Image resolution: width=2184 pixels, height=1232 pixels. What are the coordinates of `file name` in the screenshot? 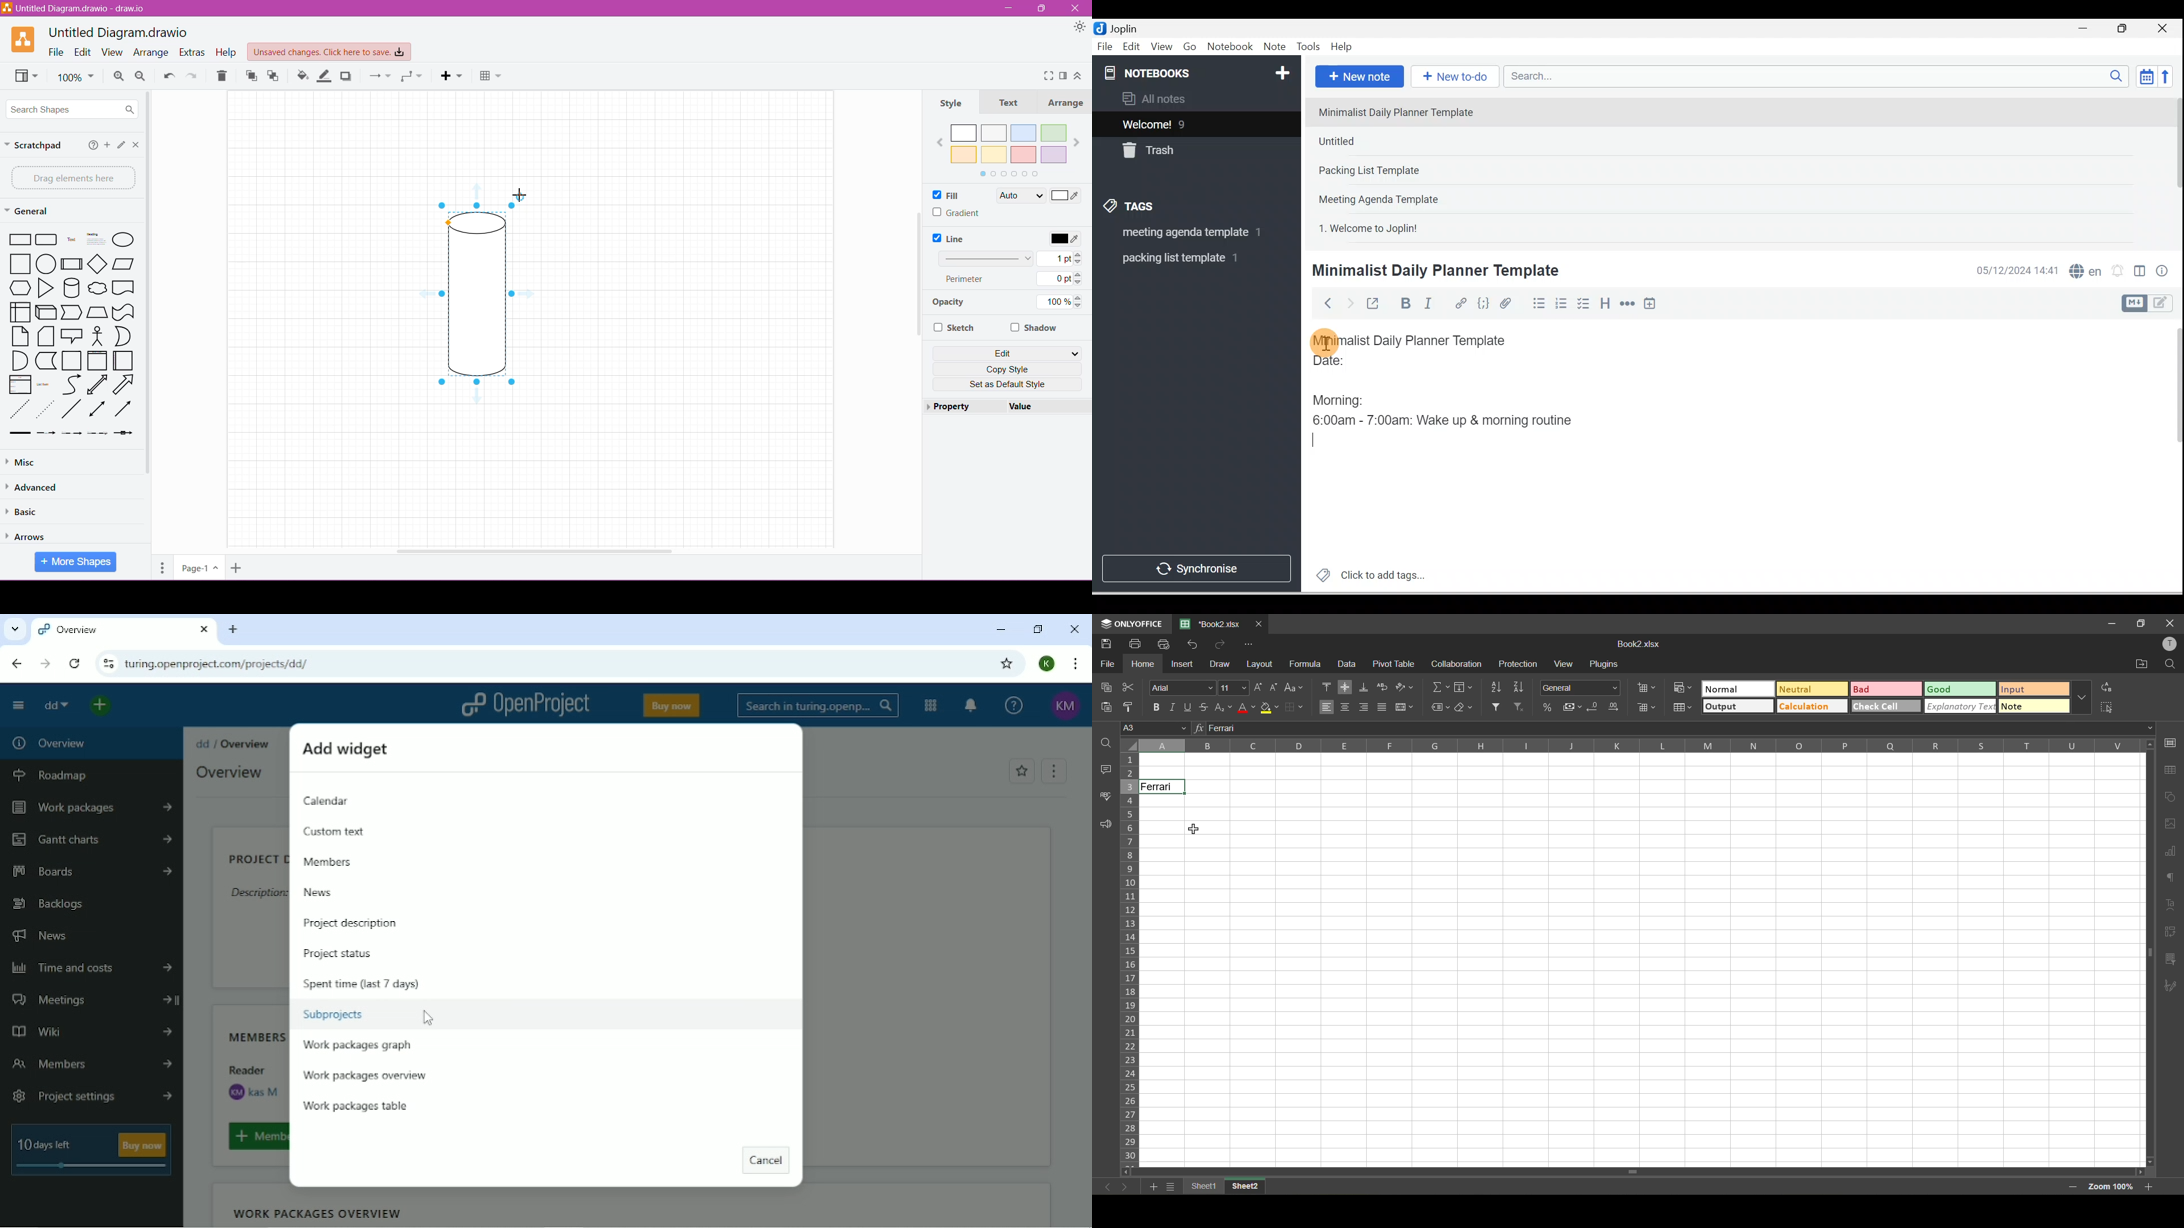 It's located at (1210, 624).